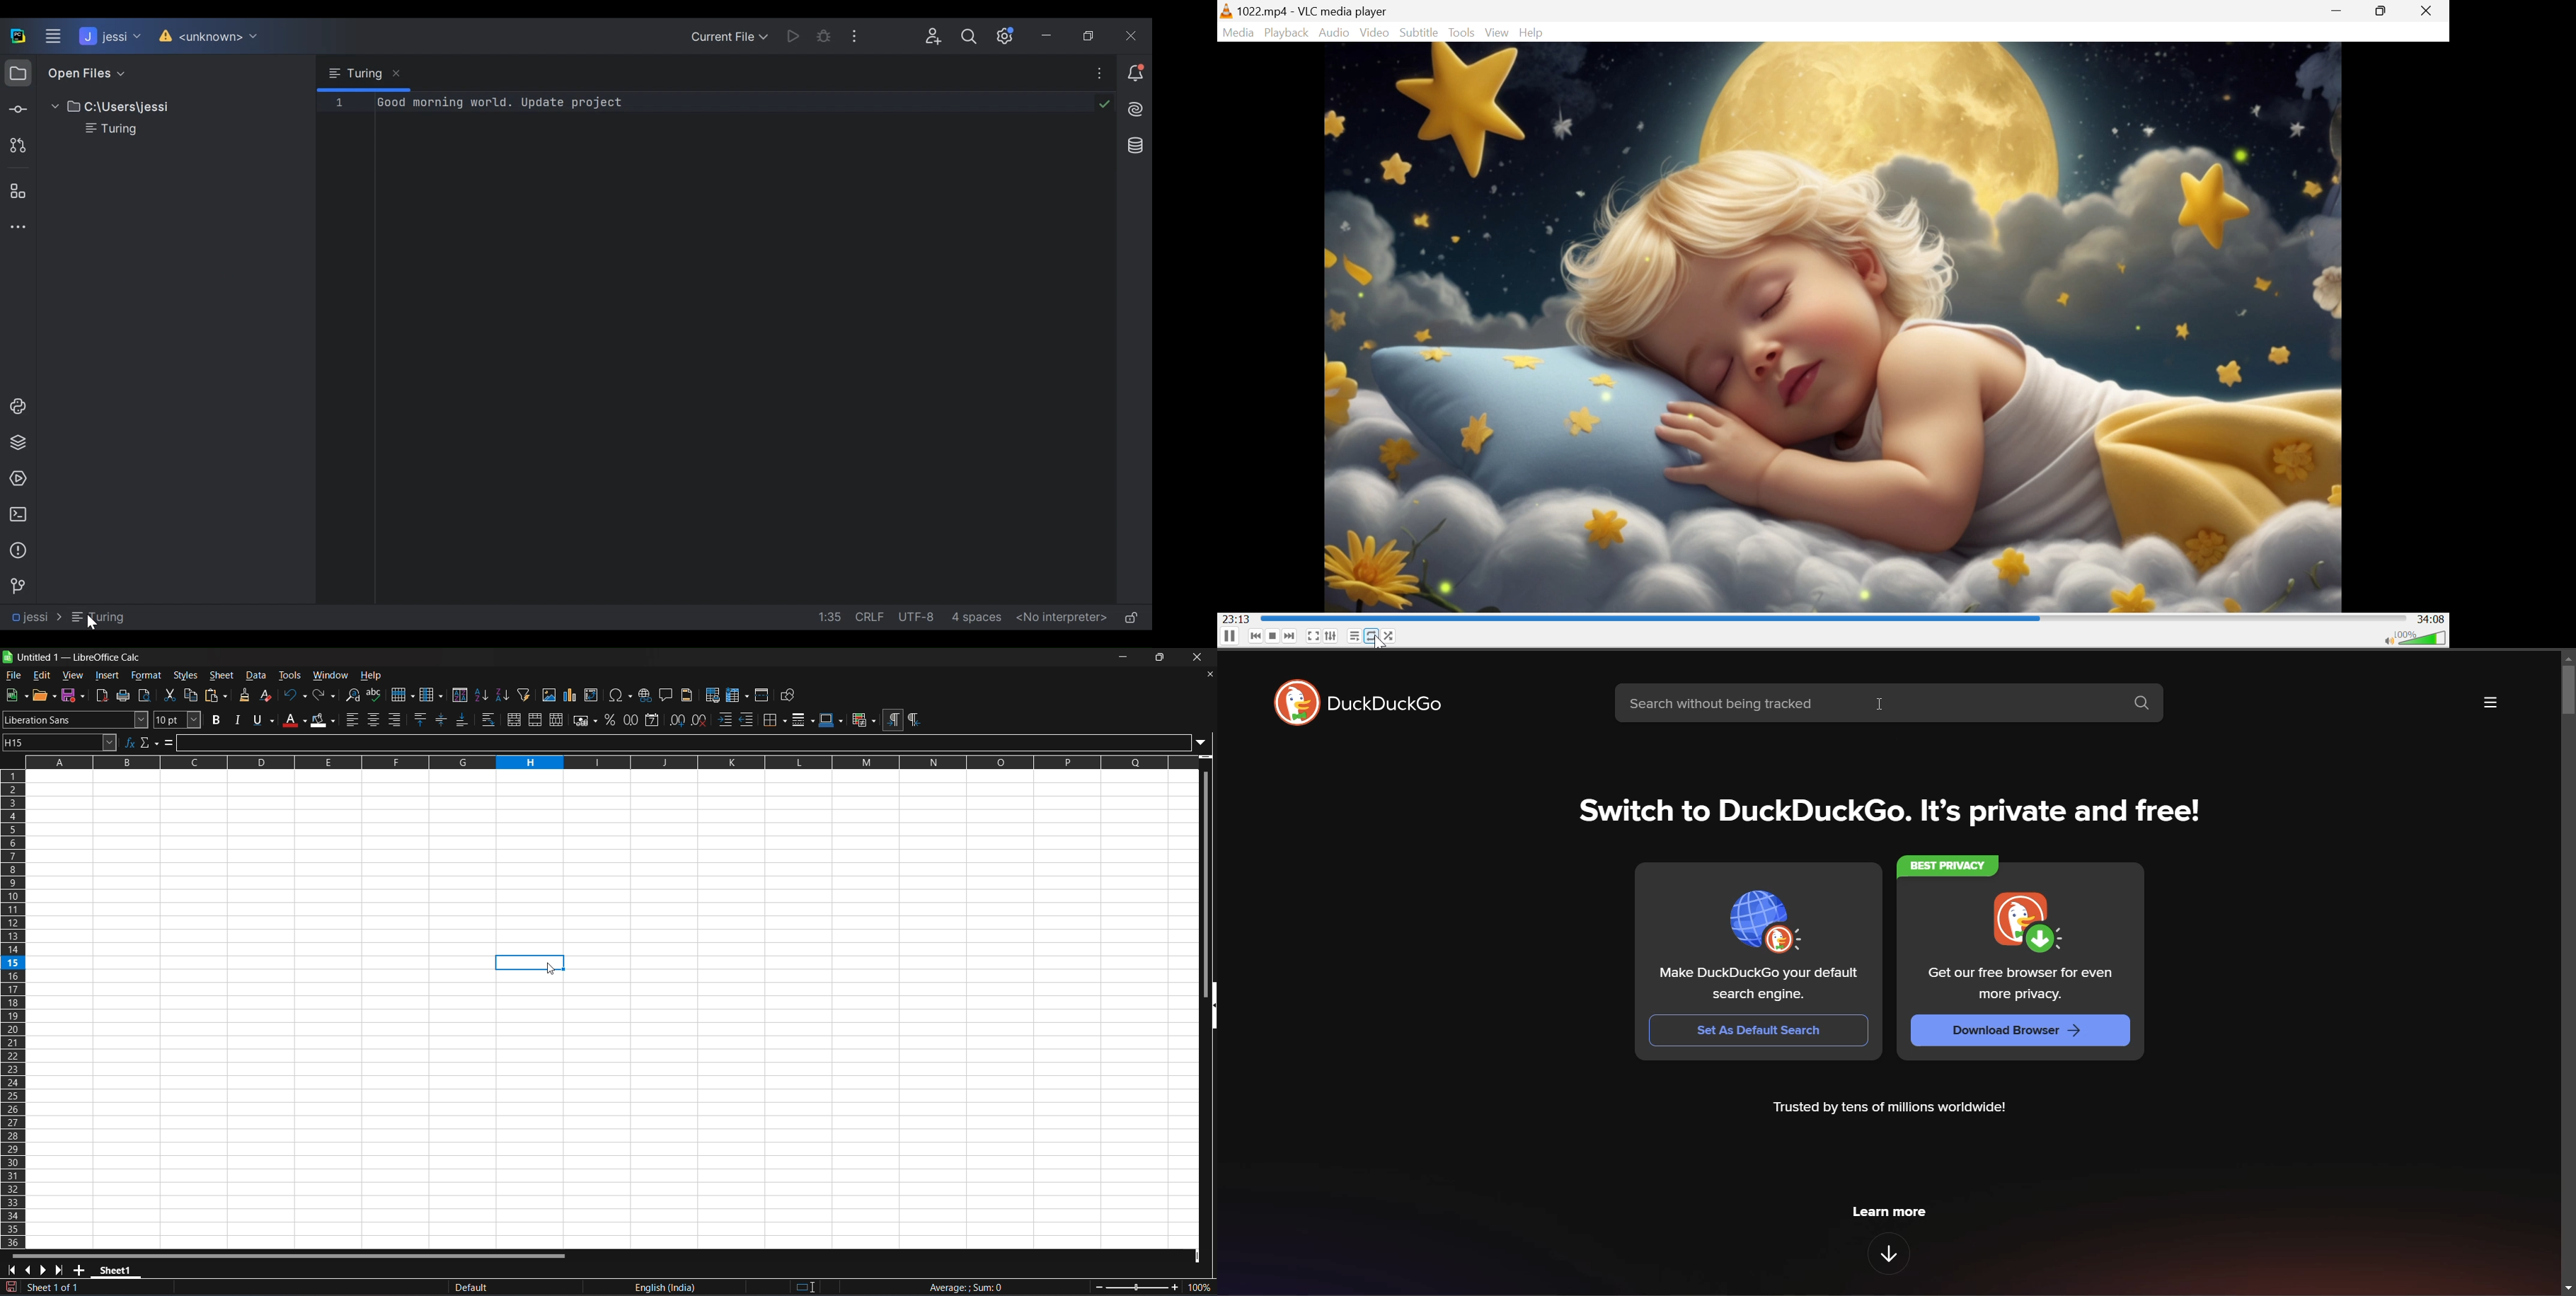 Image resolution: width=2576 pixels, height=1316 pixels. What do you see at coordinates (504, 696) in the screenshot?
I see `sort descending` at bounding box center [504, 696].